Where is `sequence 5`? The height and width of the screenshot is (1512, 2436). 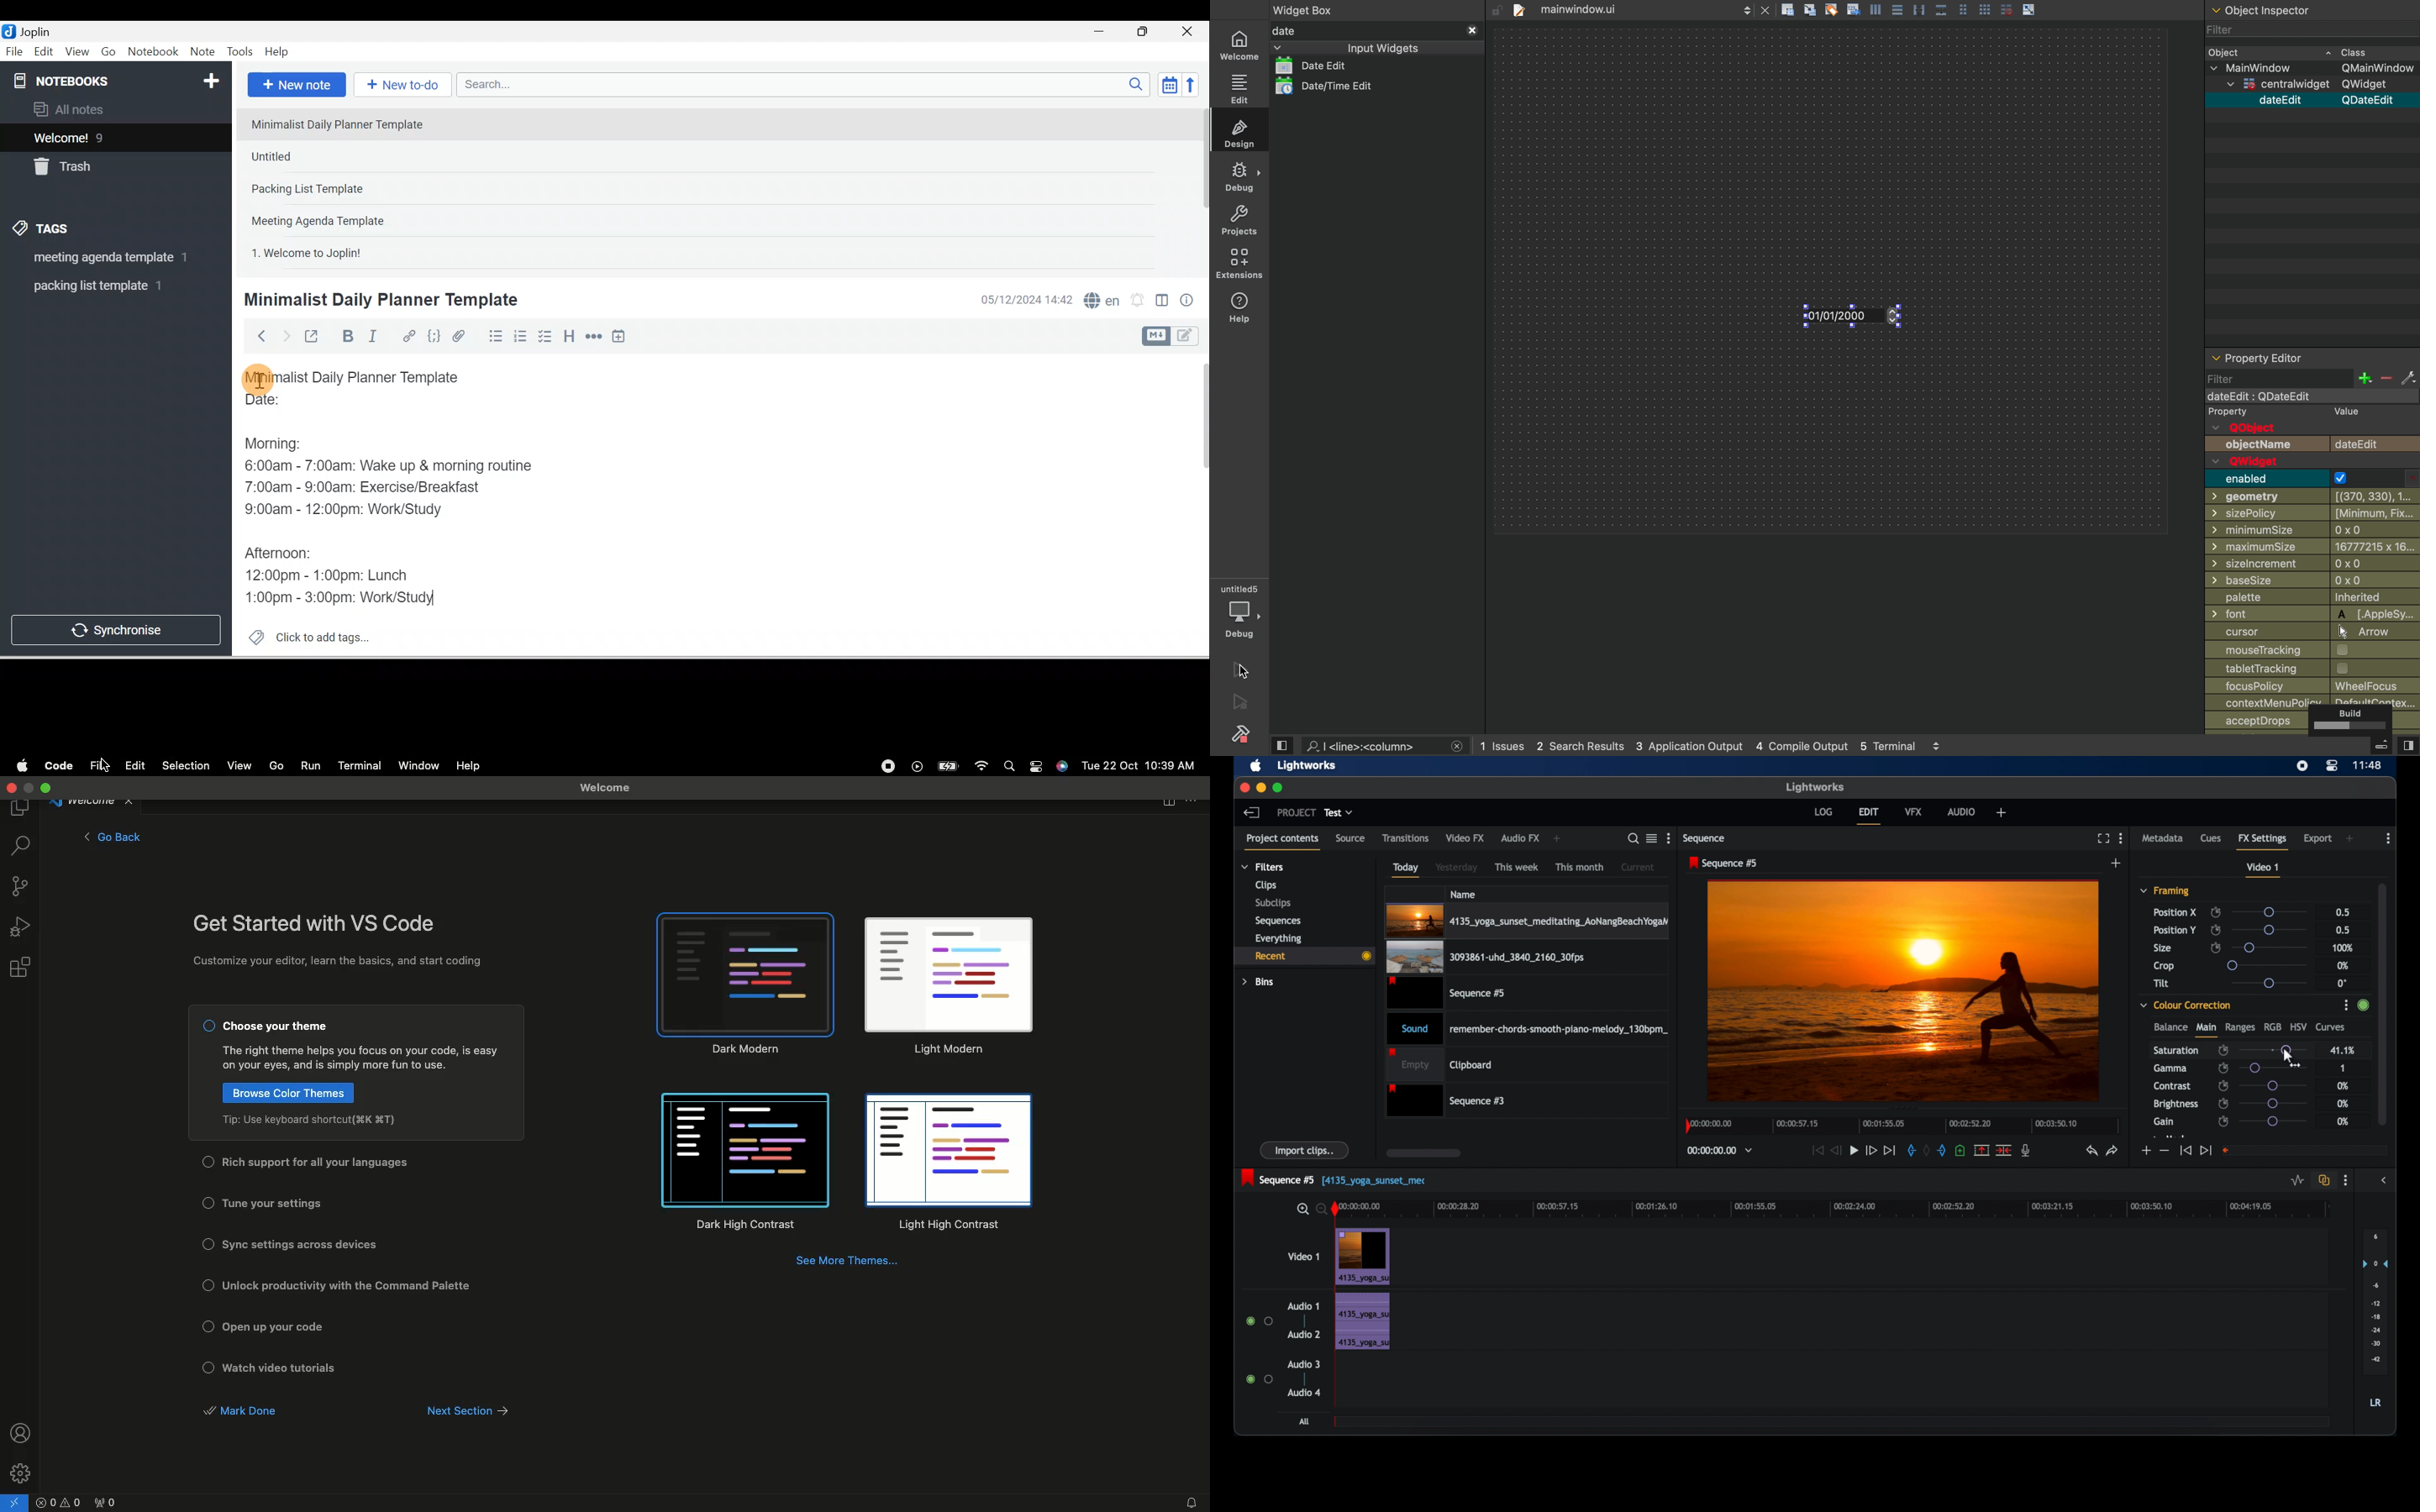
sequence 5 is located at coordinates (1724, 864).